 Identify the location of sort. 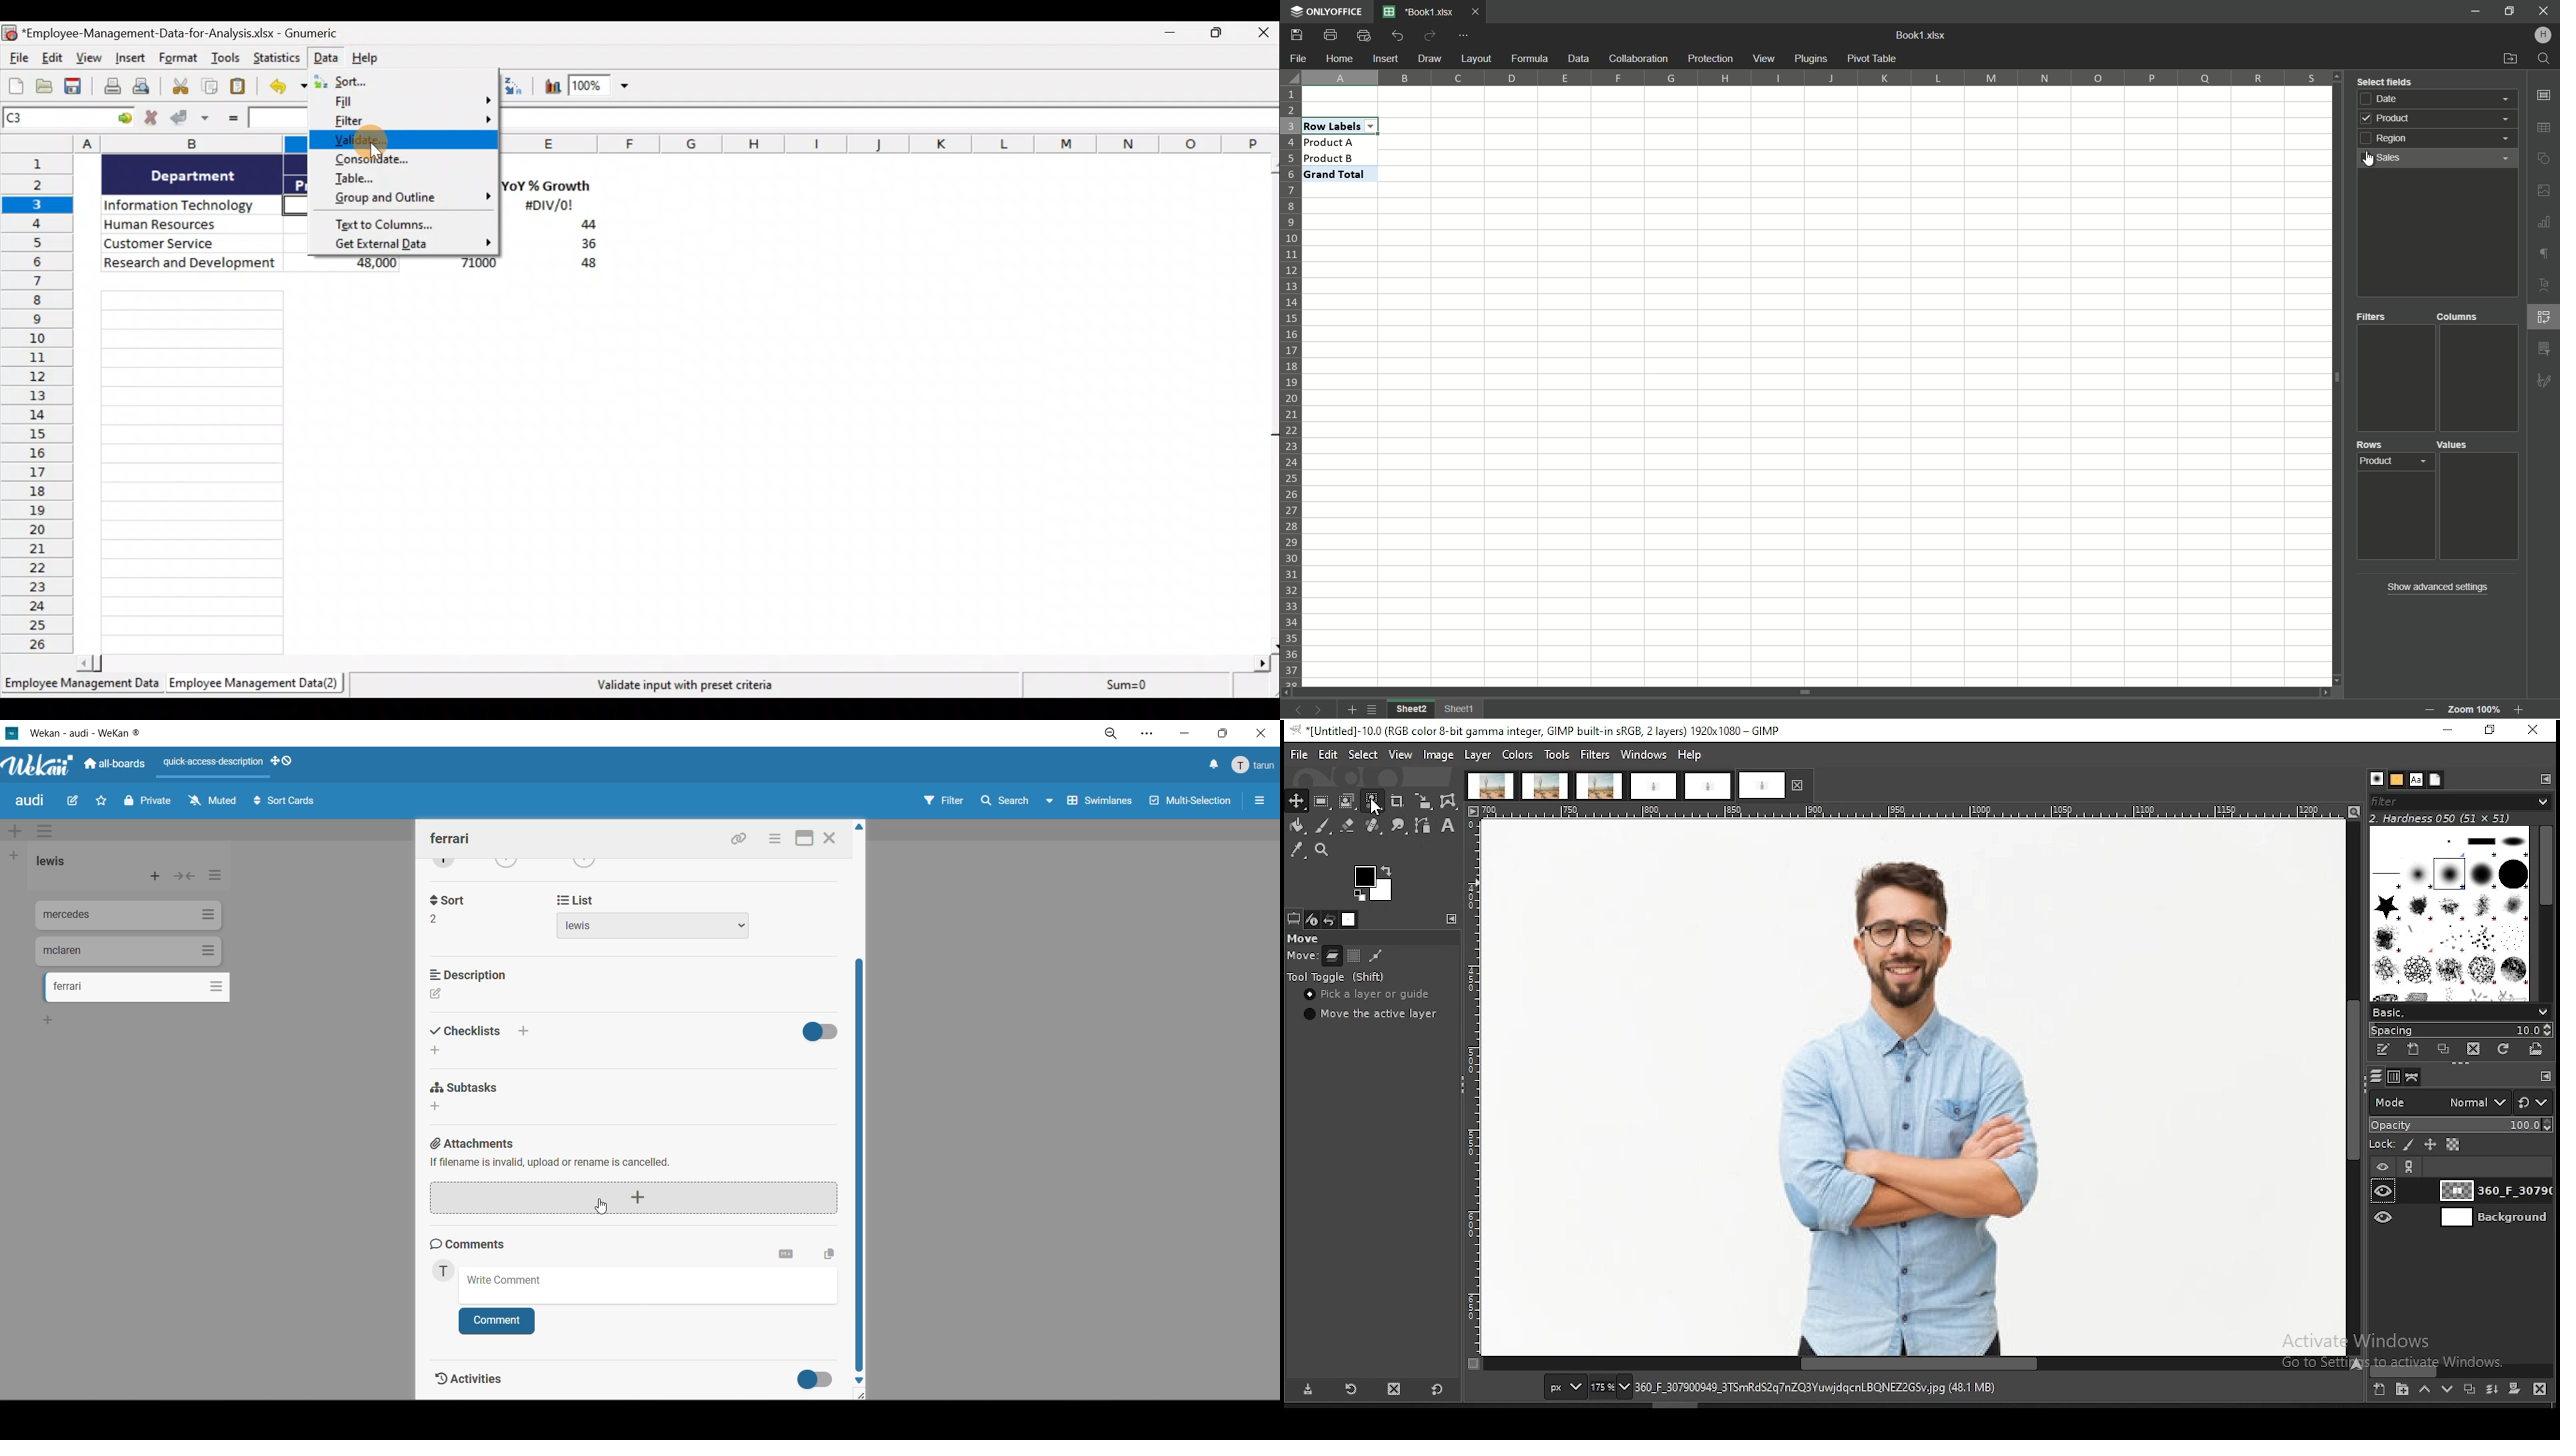
(447, 909).